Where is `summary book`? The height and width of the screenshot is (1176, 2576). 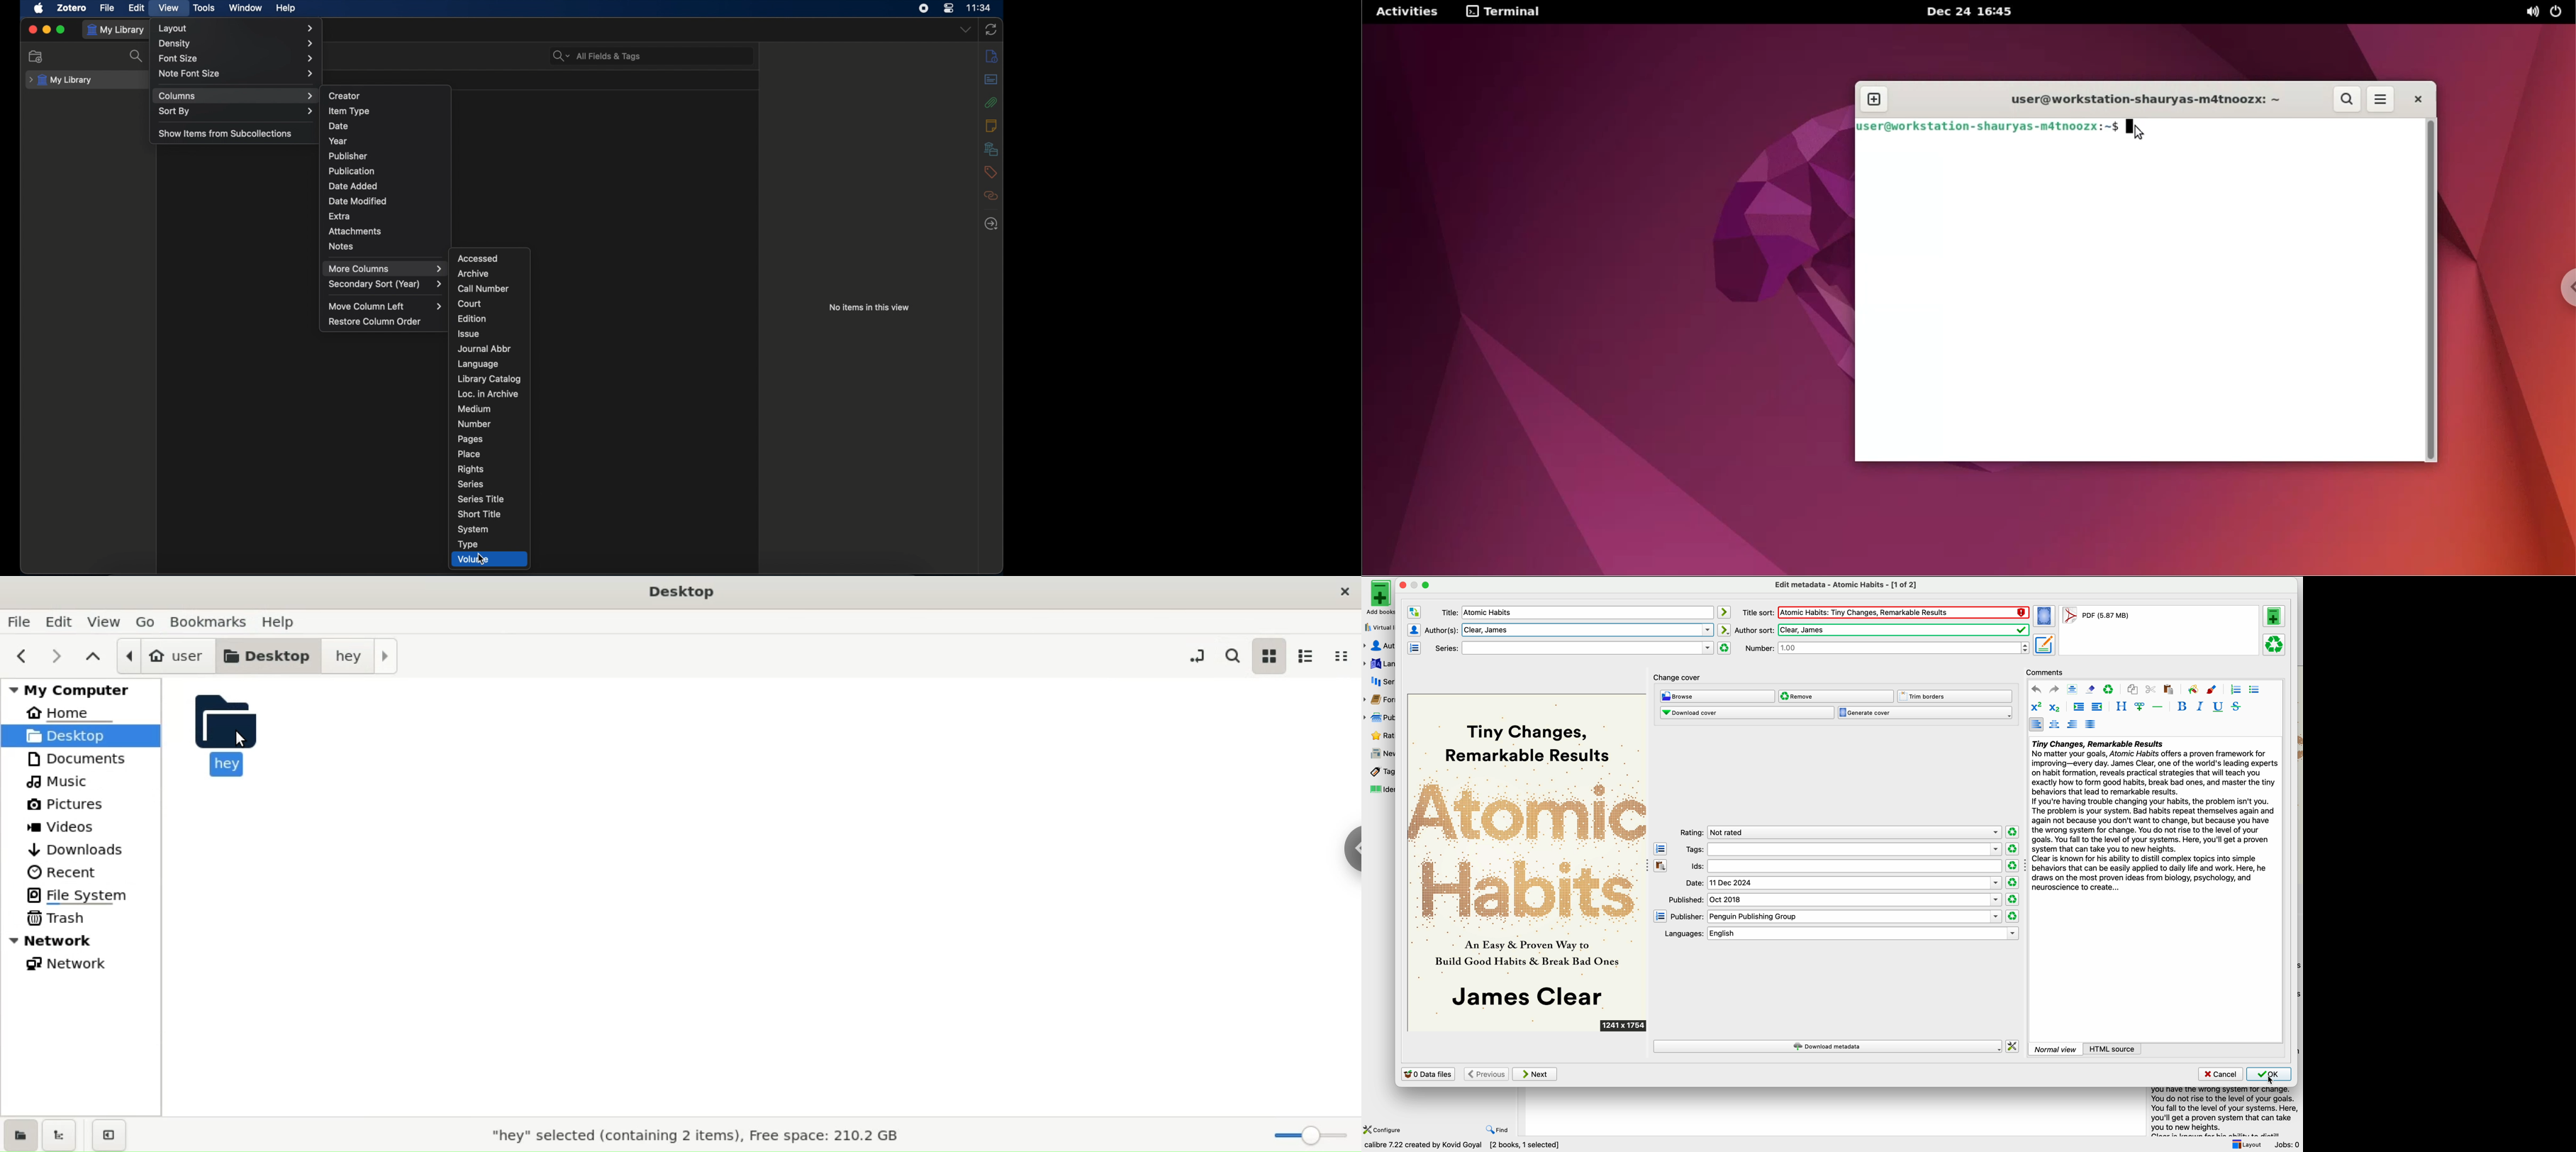
summary book is located at coordinates (2221, 1110).